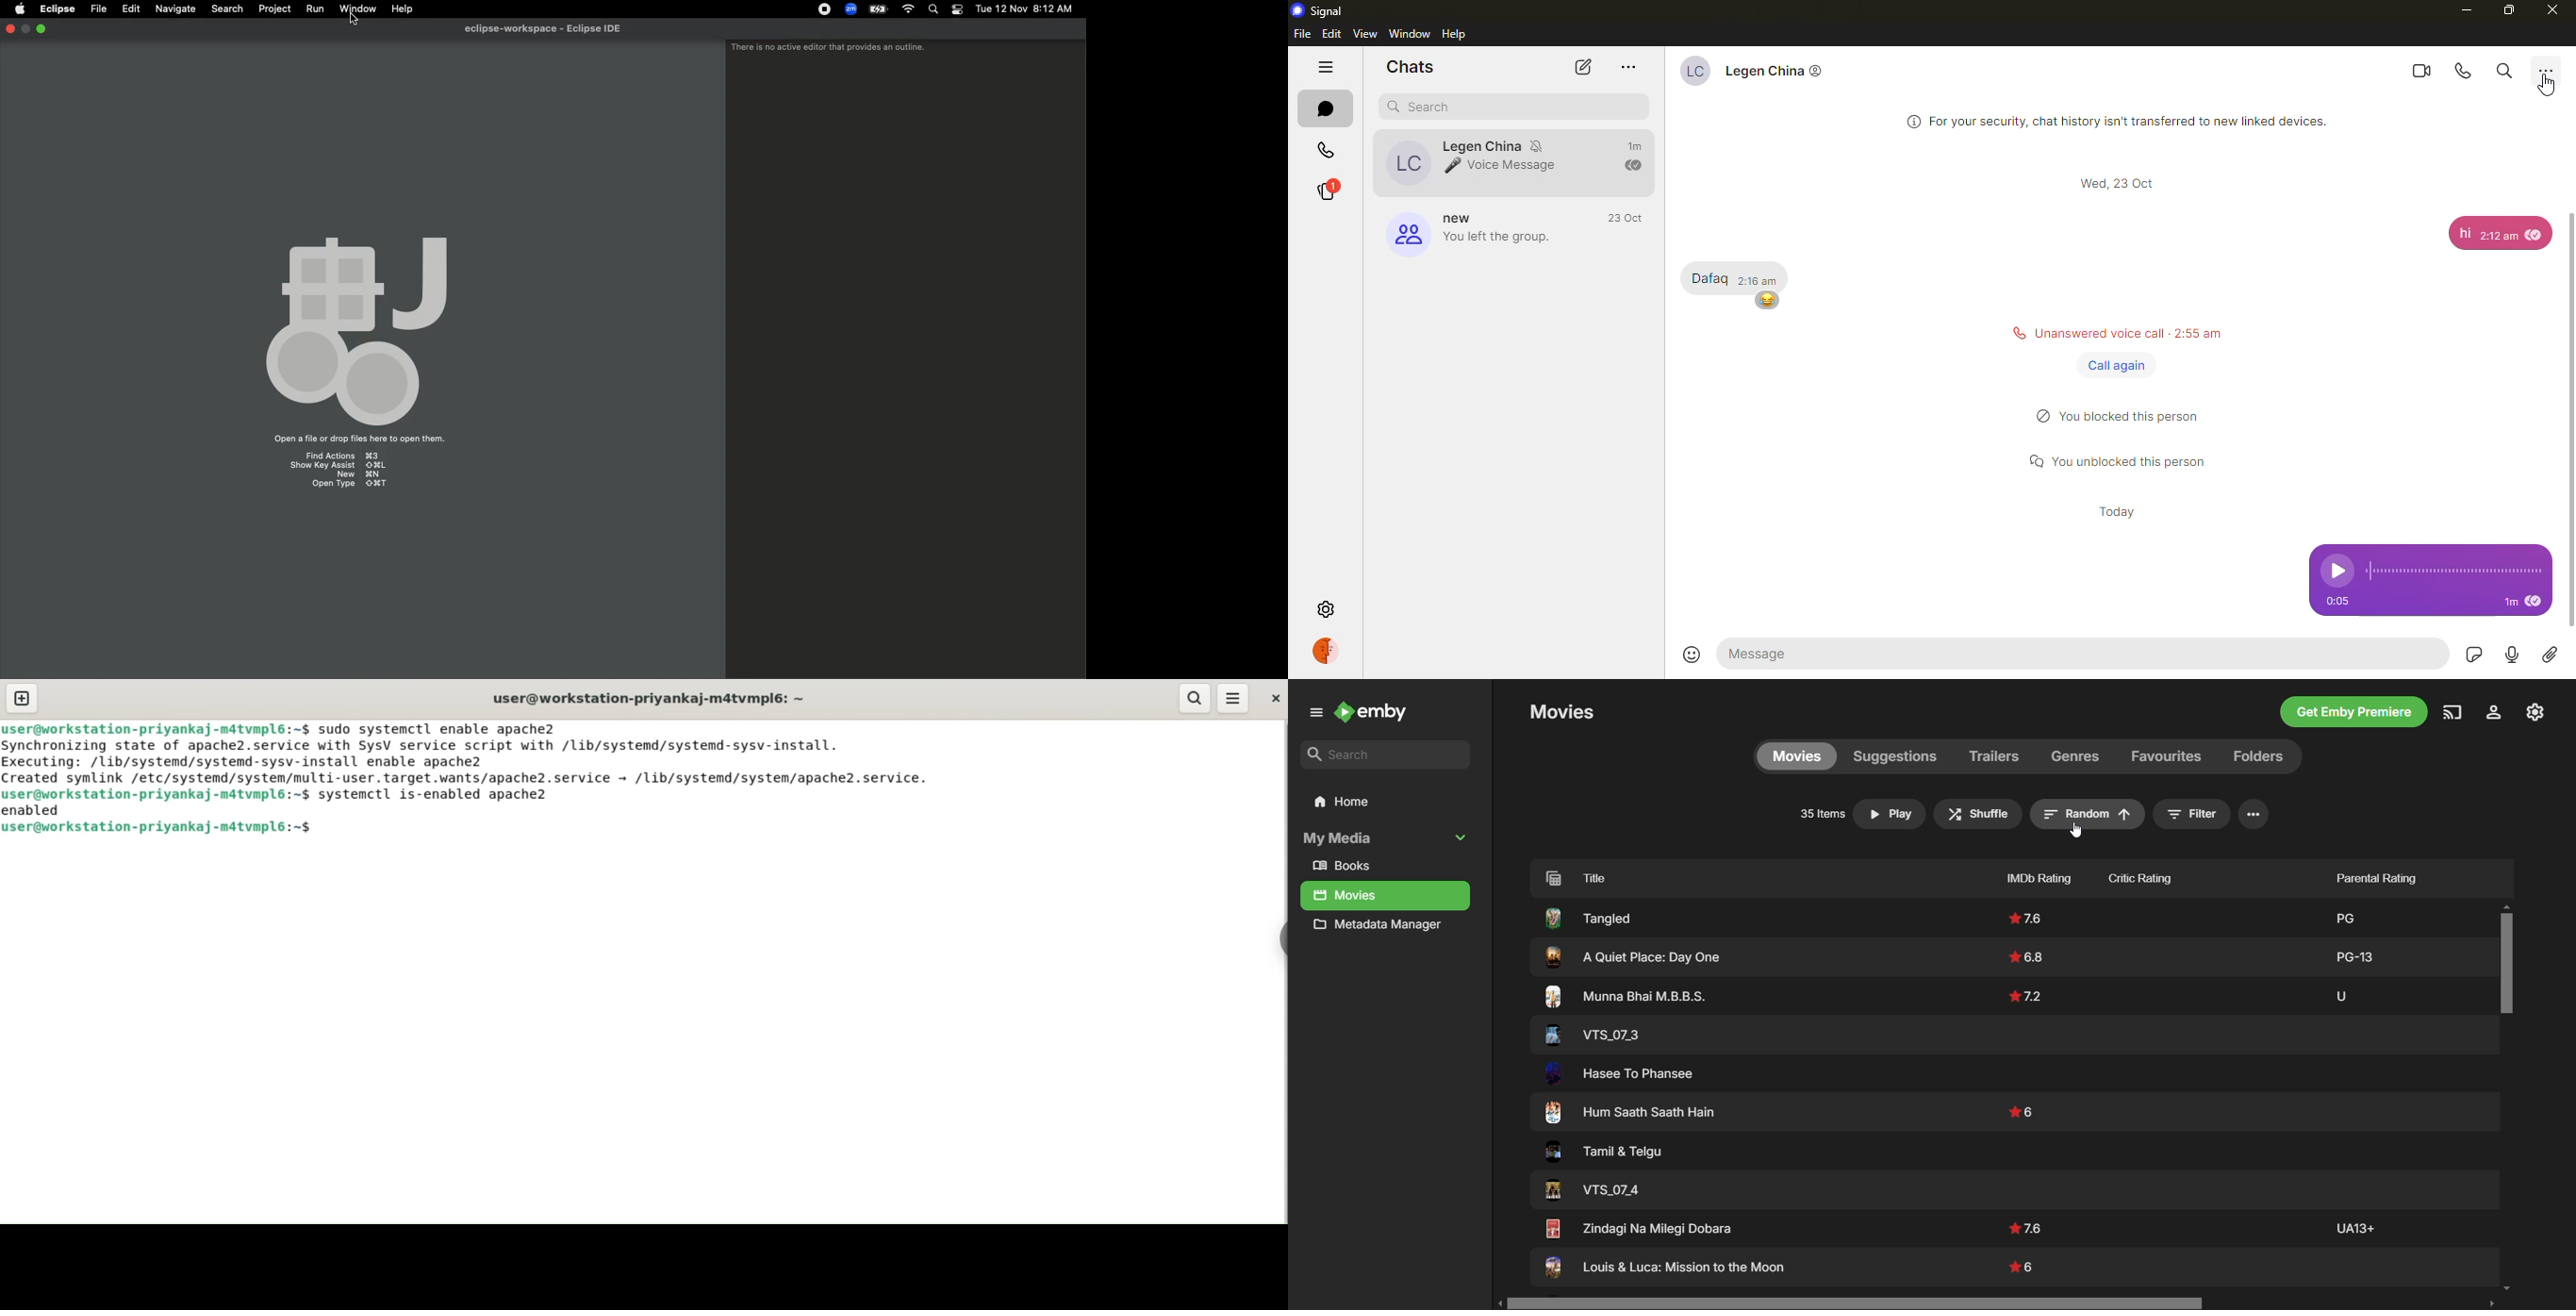 This screenshot has height=1316, width=2576. What do you see at coordinates (1808, 653) in the screenshot?
I see `message` at bounding box center [1808, 653].